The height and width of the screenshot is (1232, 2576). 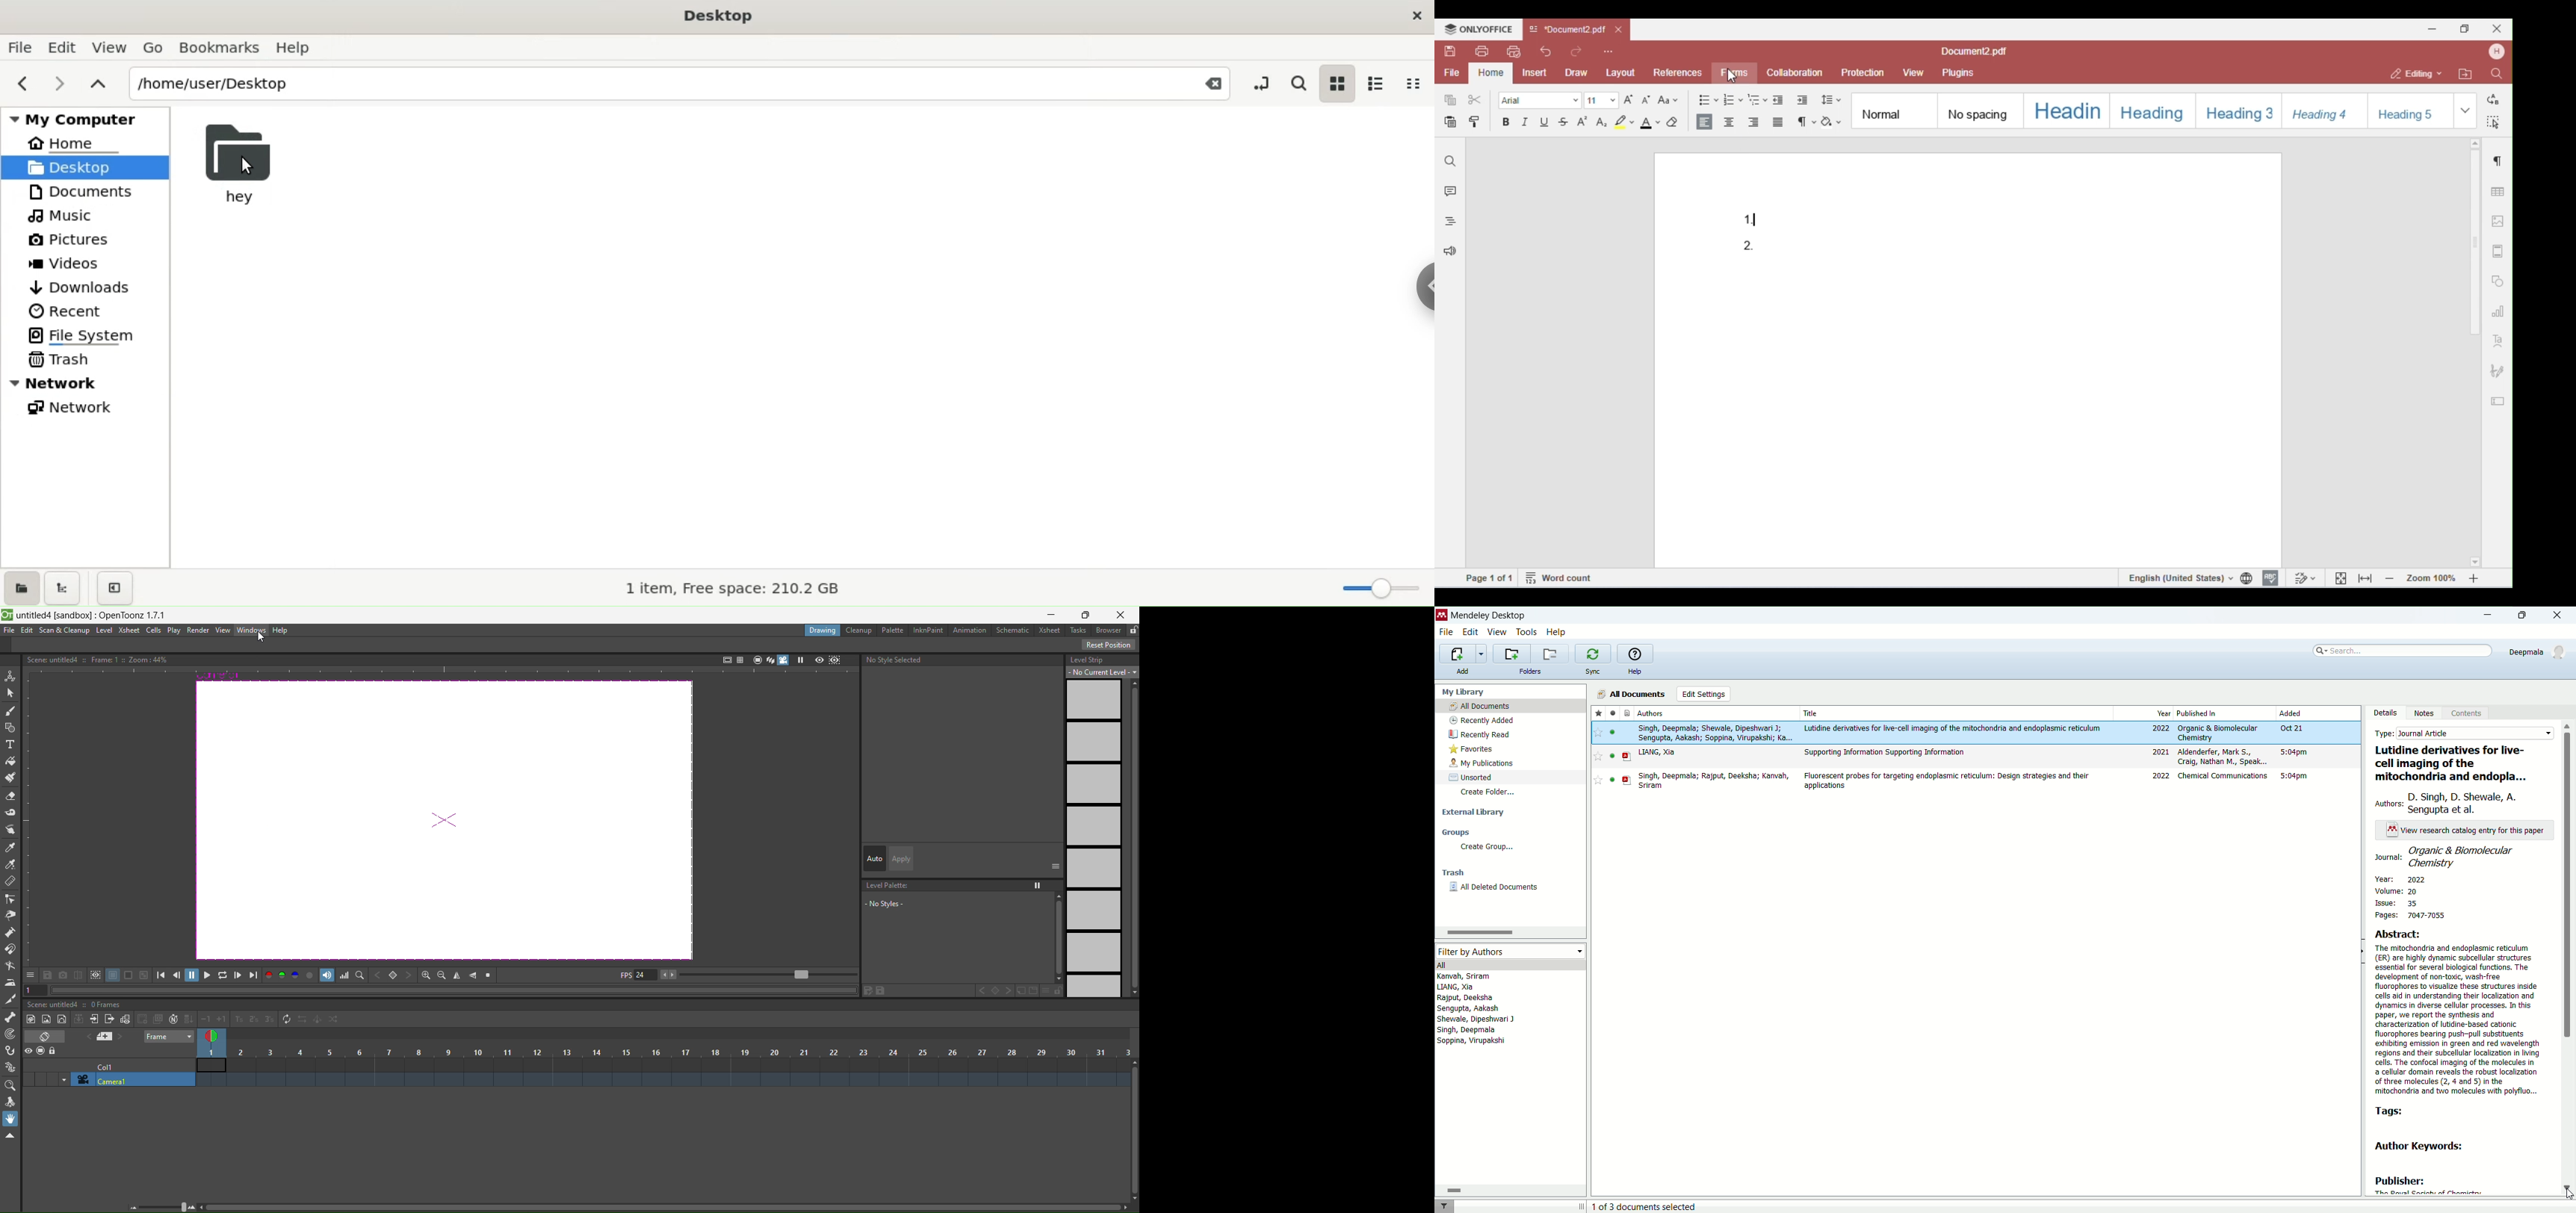 What do you see at coordinates (2164, 714) in the screenshot?
I see `year` at bounding box center [2164, 714].